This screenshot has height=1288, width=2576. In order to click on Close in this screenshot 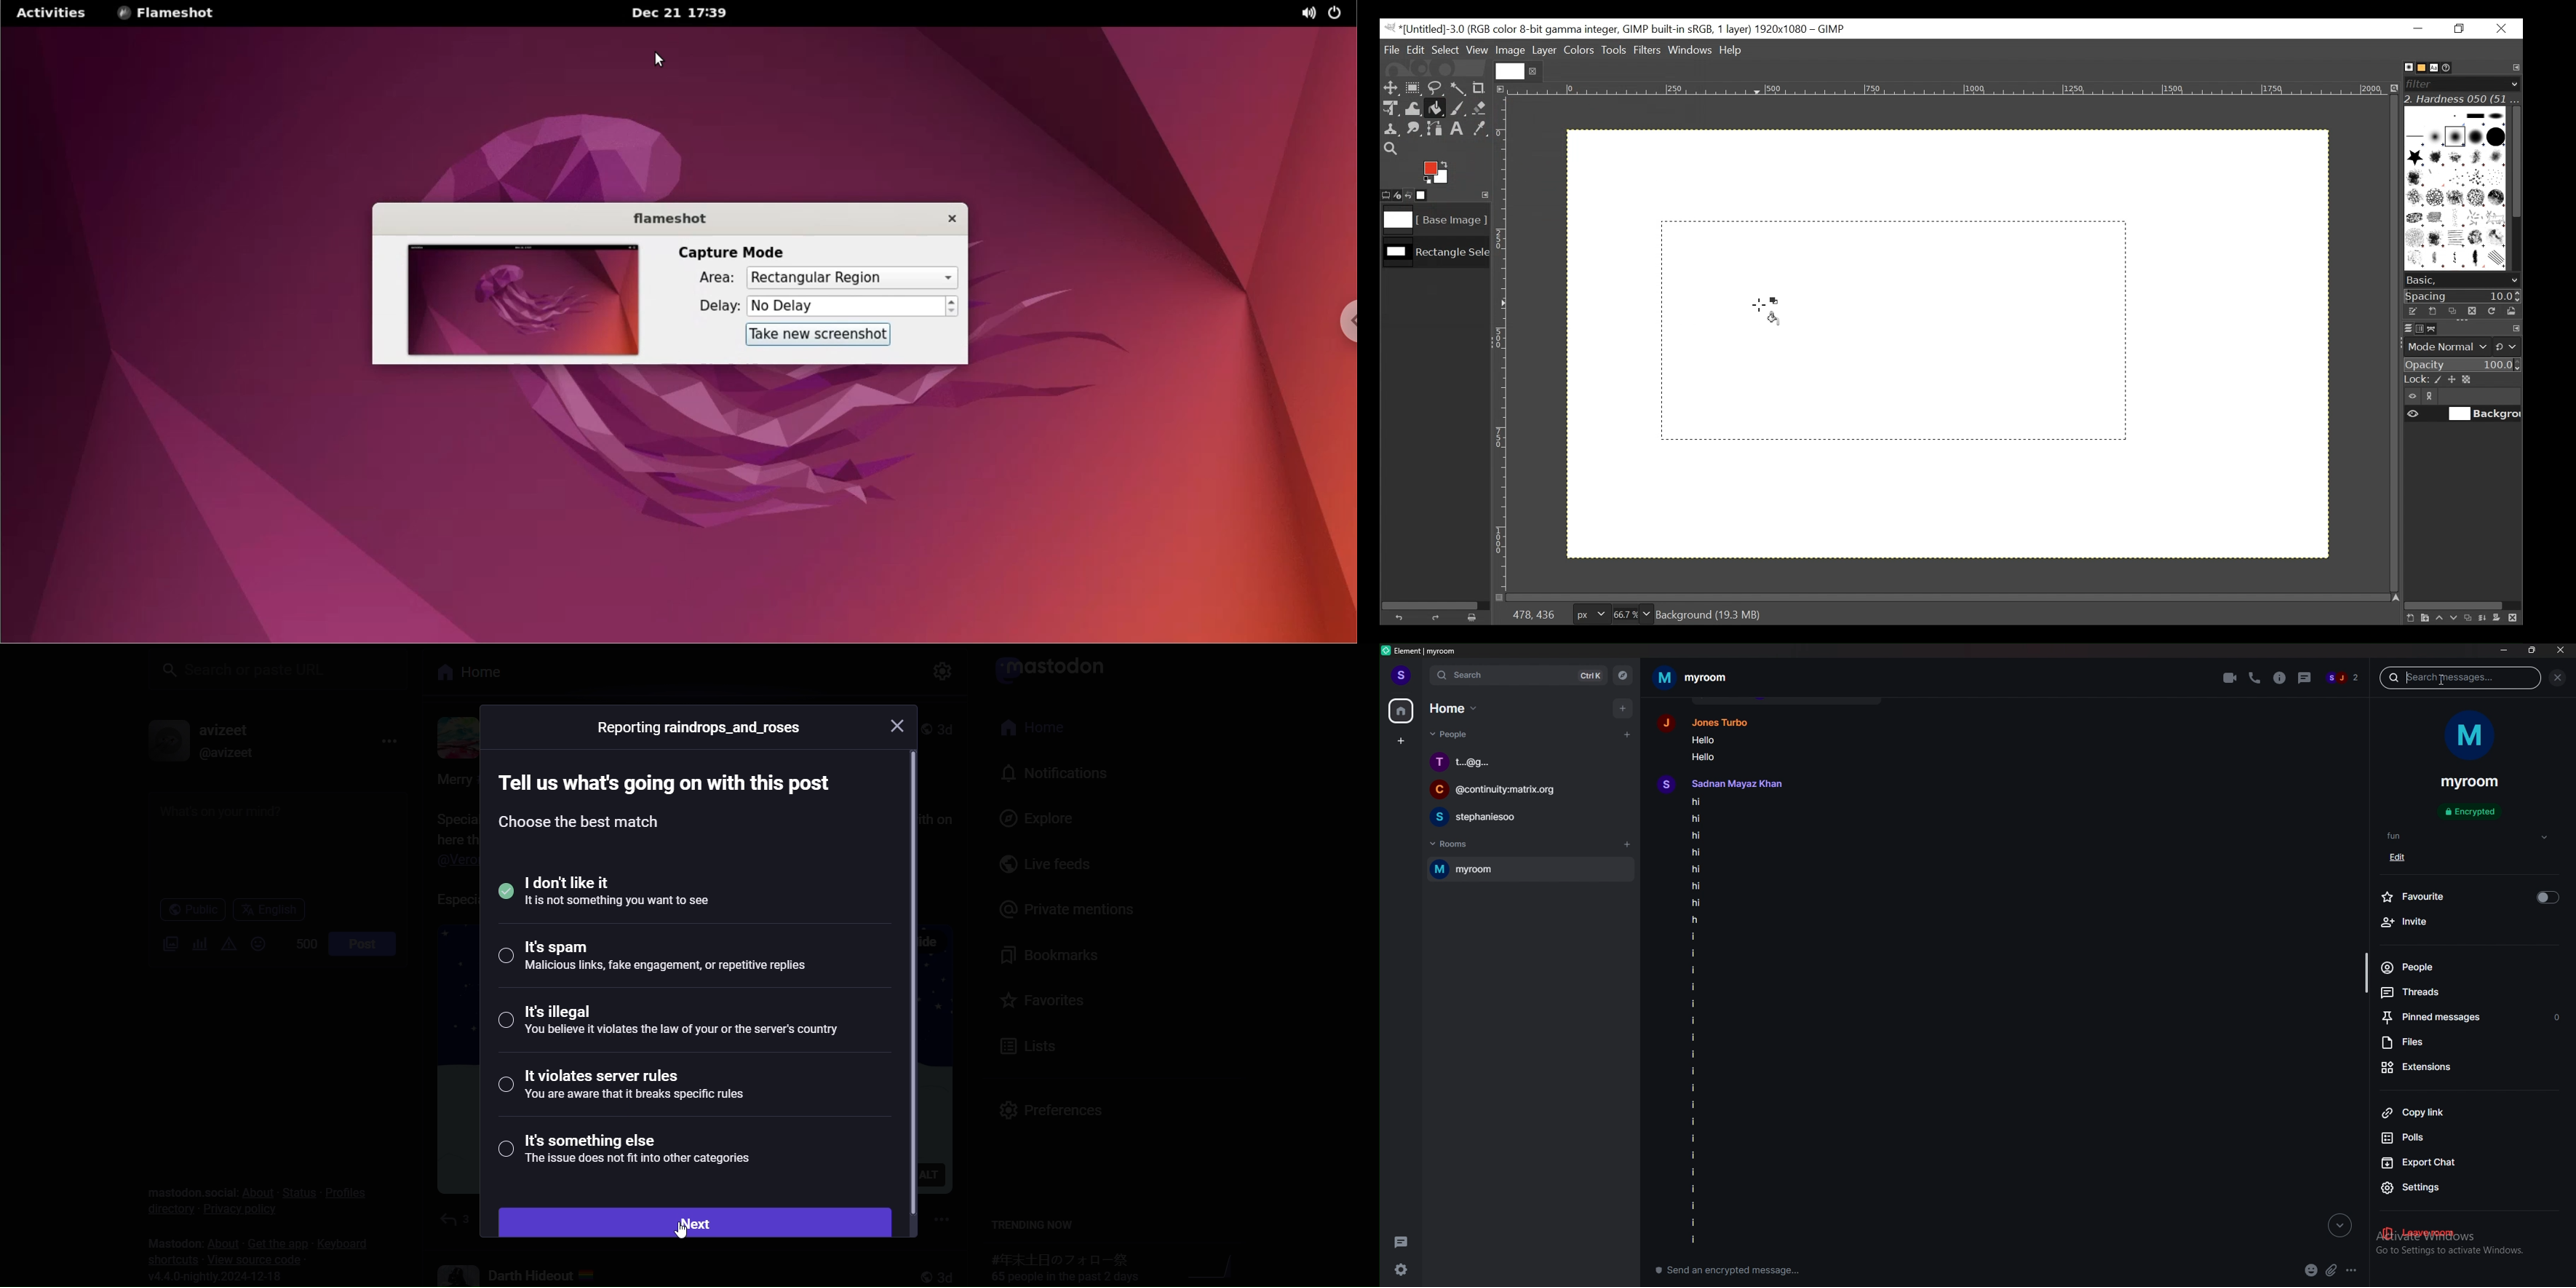, I will do `click(2501, 29)`.